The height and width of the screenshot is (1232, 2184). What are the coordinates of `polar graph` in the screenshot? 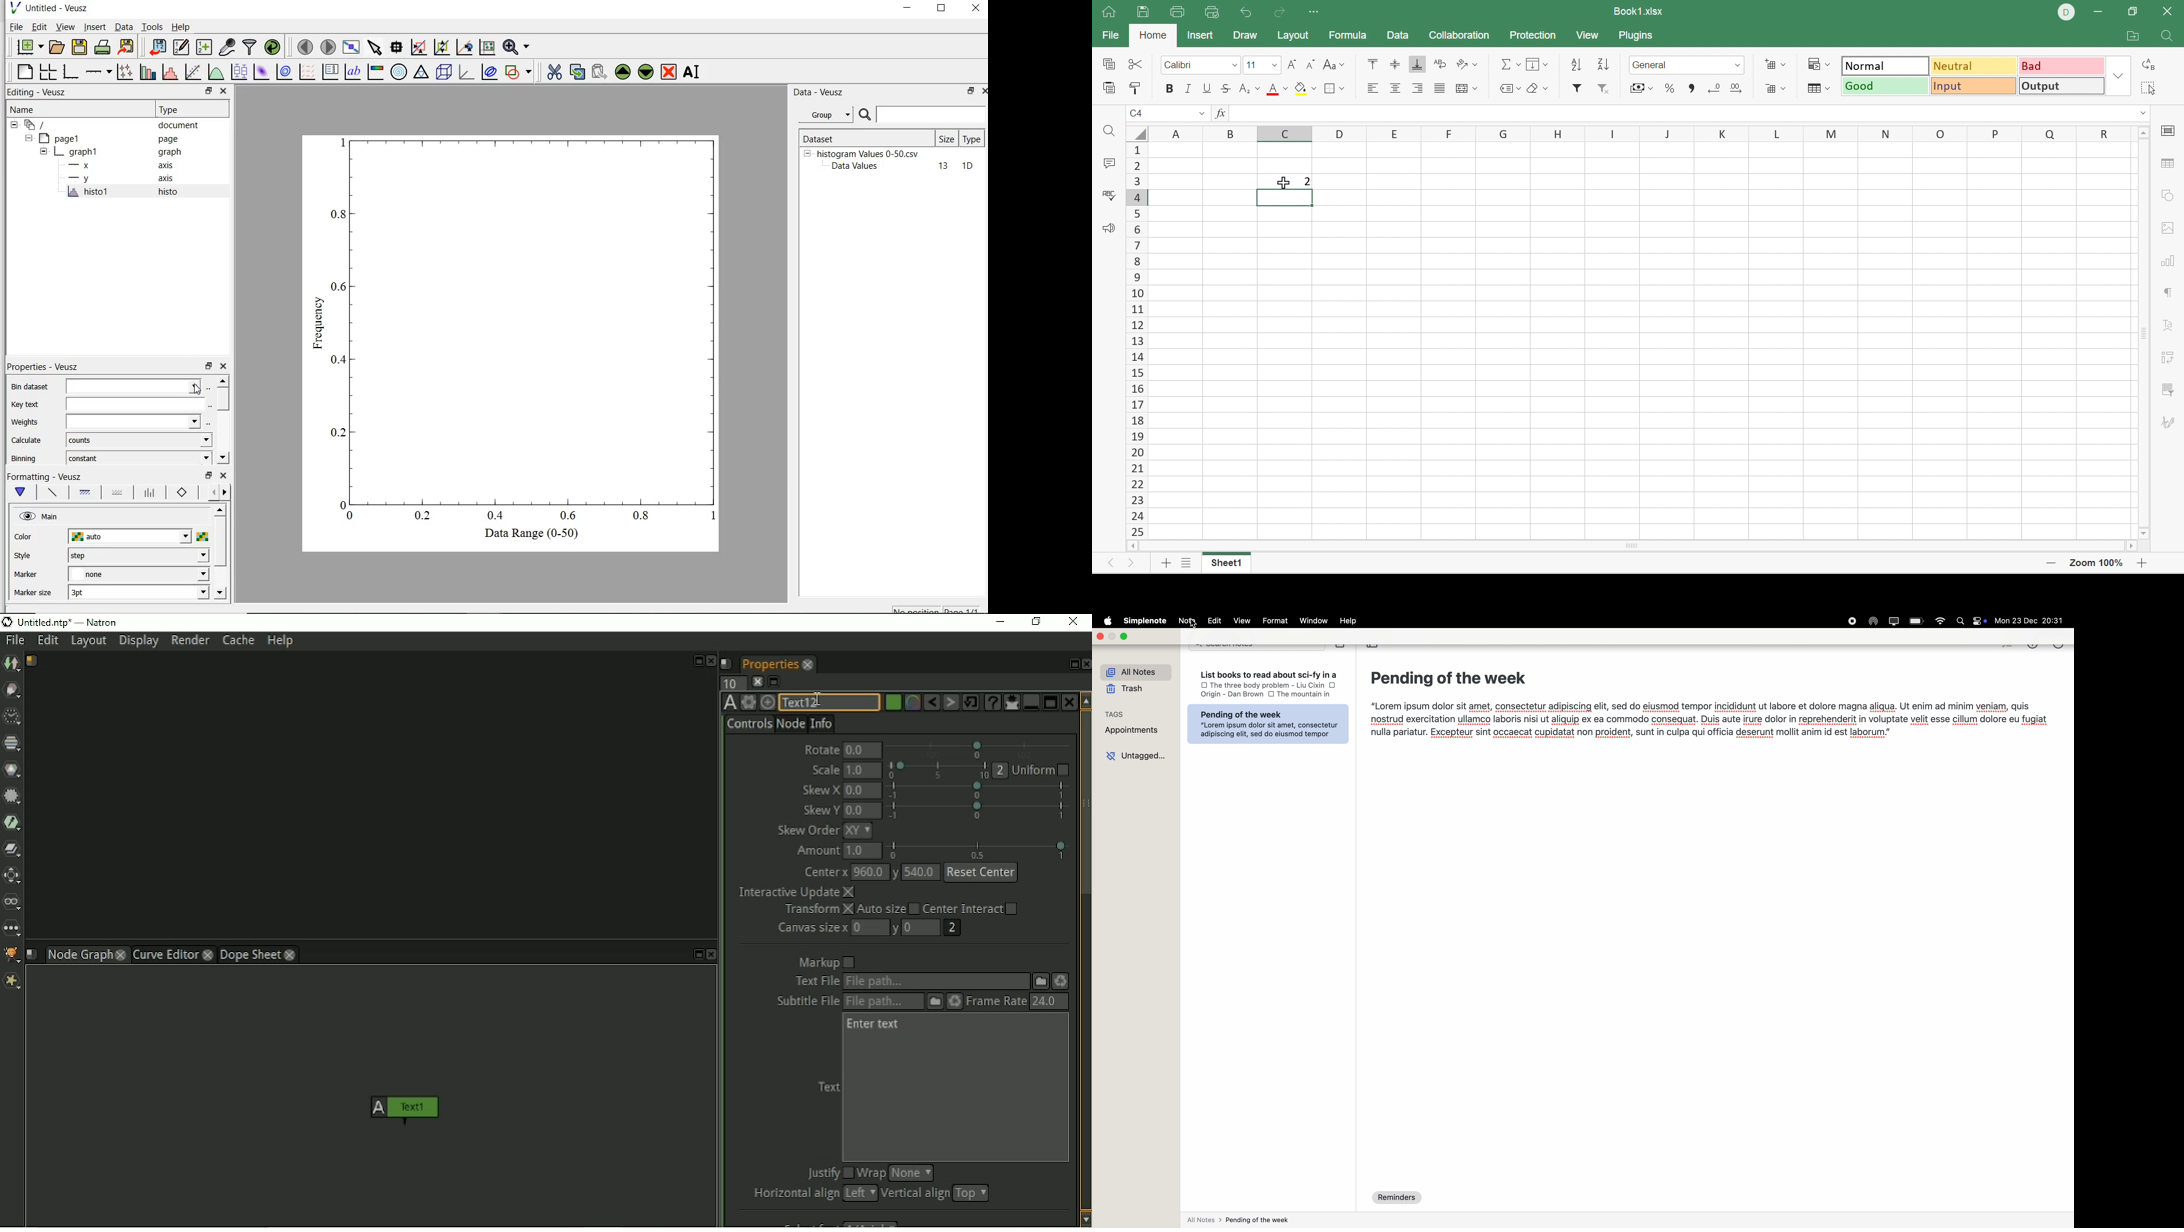 It's located at (399, 72).